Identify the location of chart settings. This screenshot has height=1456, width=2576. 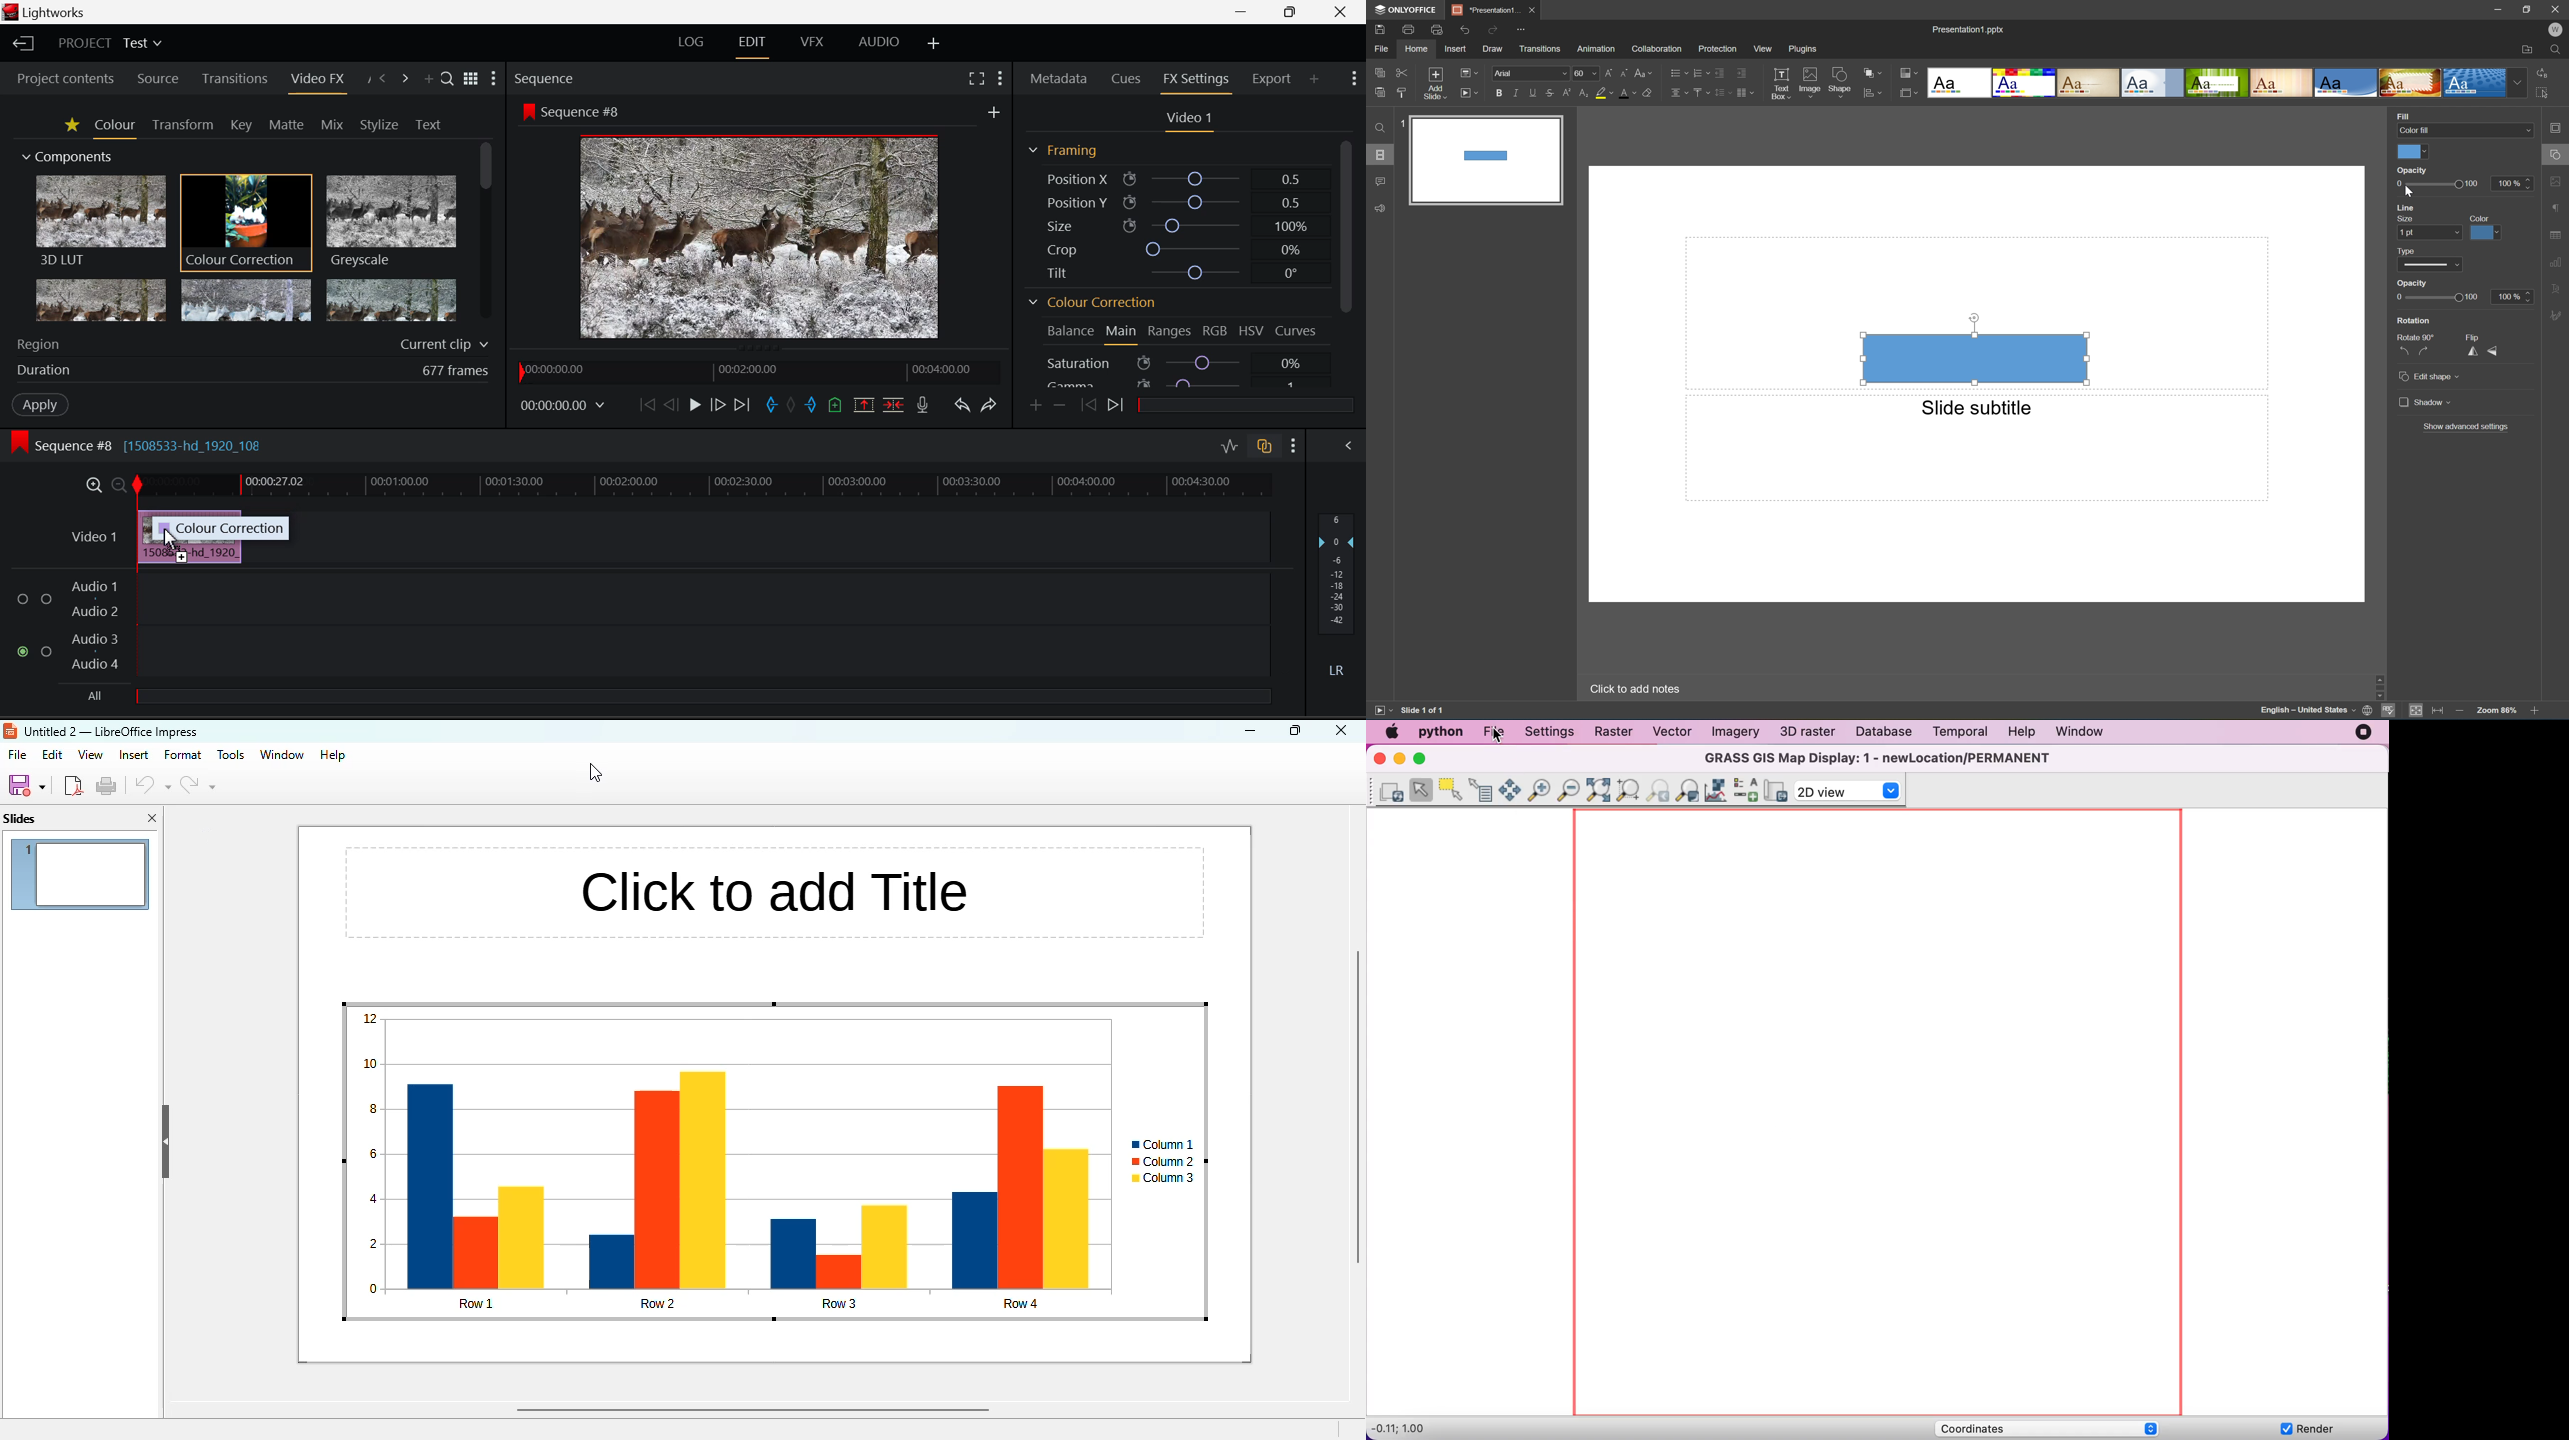
(2557, 263).